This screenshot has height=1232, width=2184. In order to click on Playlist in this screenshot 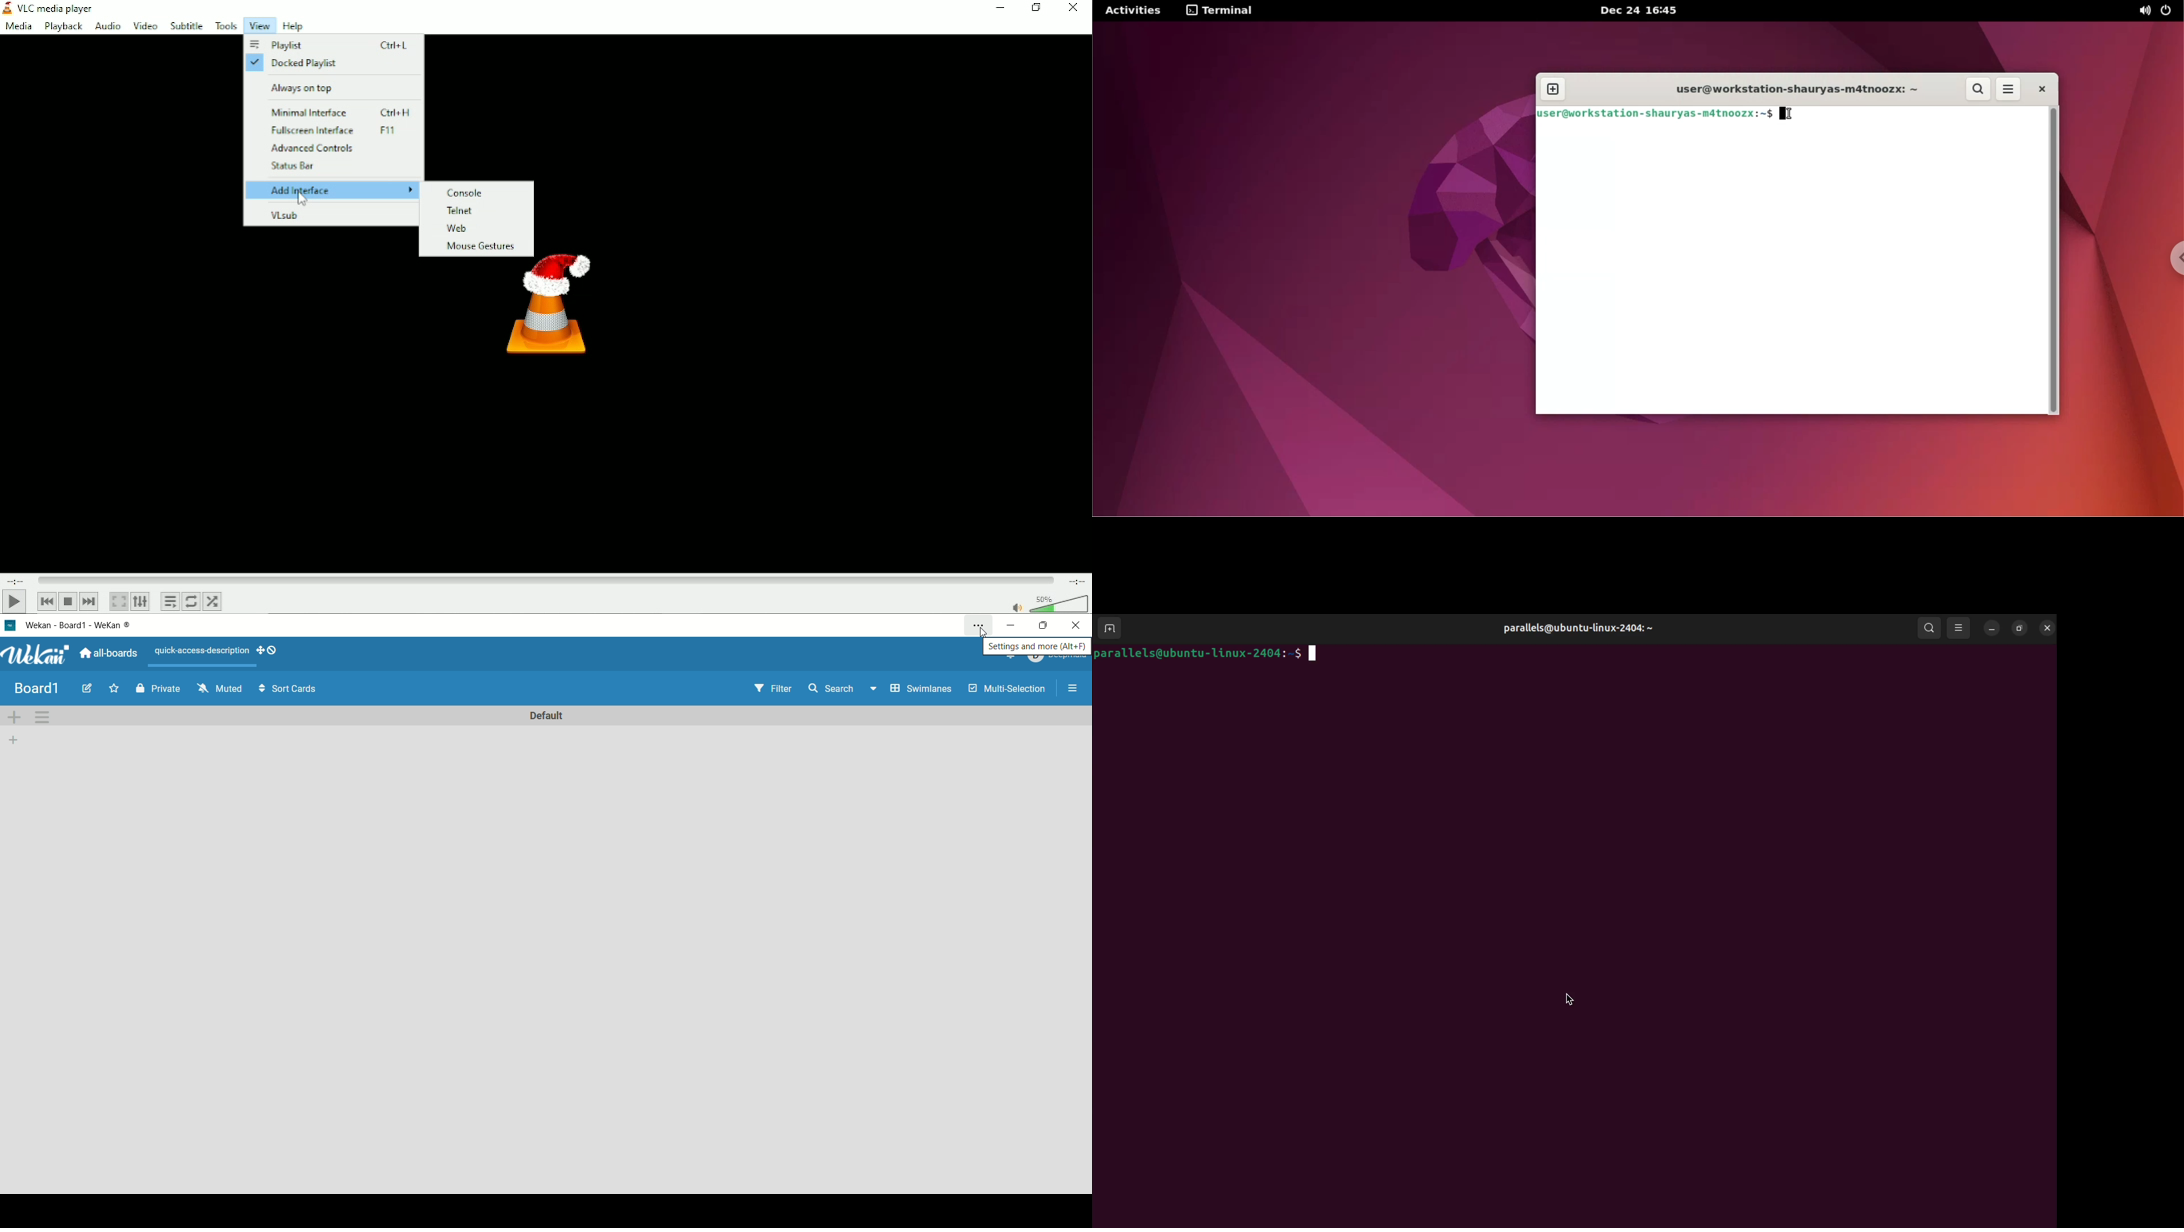, I will do `click(330, 45)`.